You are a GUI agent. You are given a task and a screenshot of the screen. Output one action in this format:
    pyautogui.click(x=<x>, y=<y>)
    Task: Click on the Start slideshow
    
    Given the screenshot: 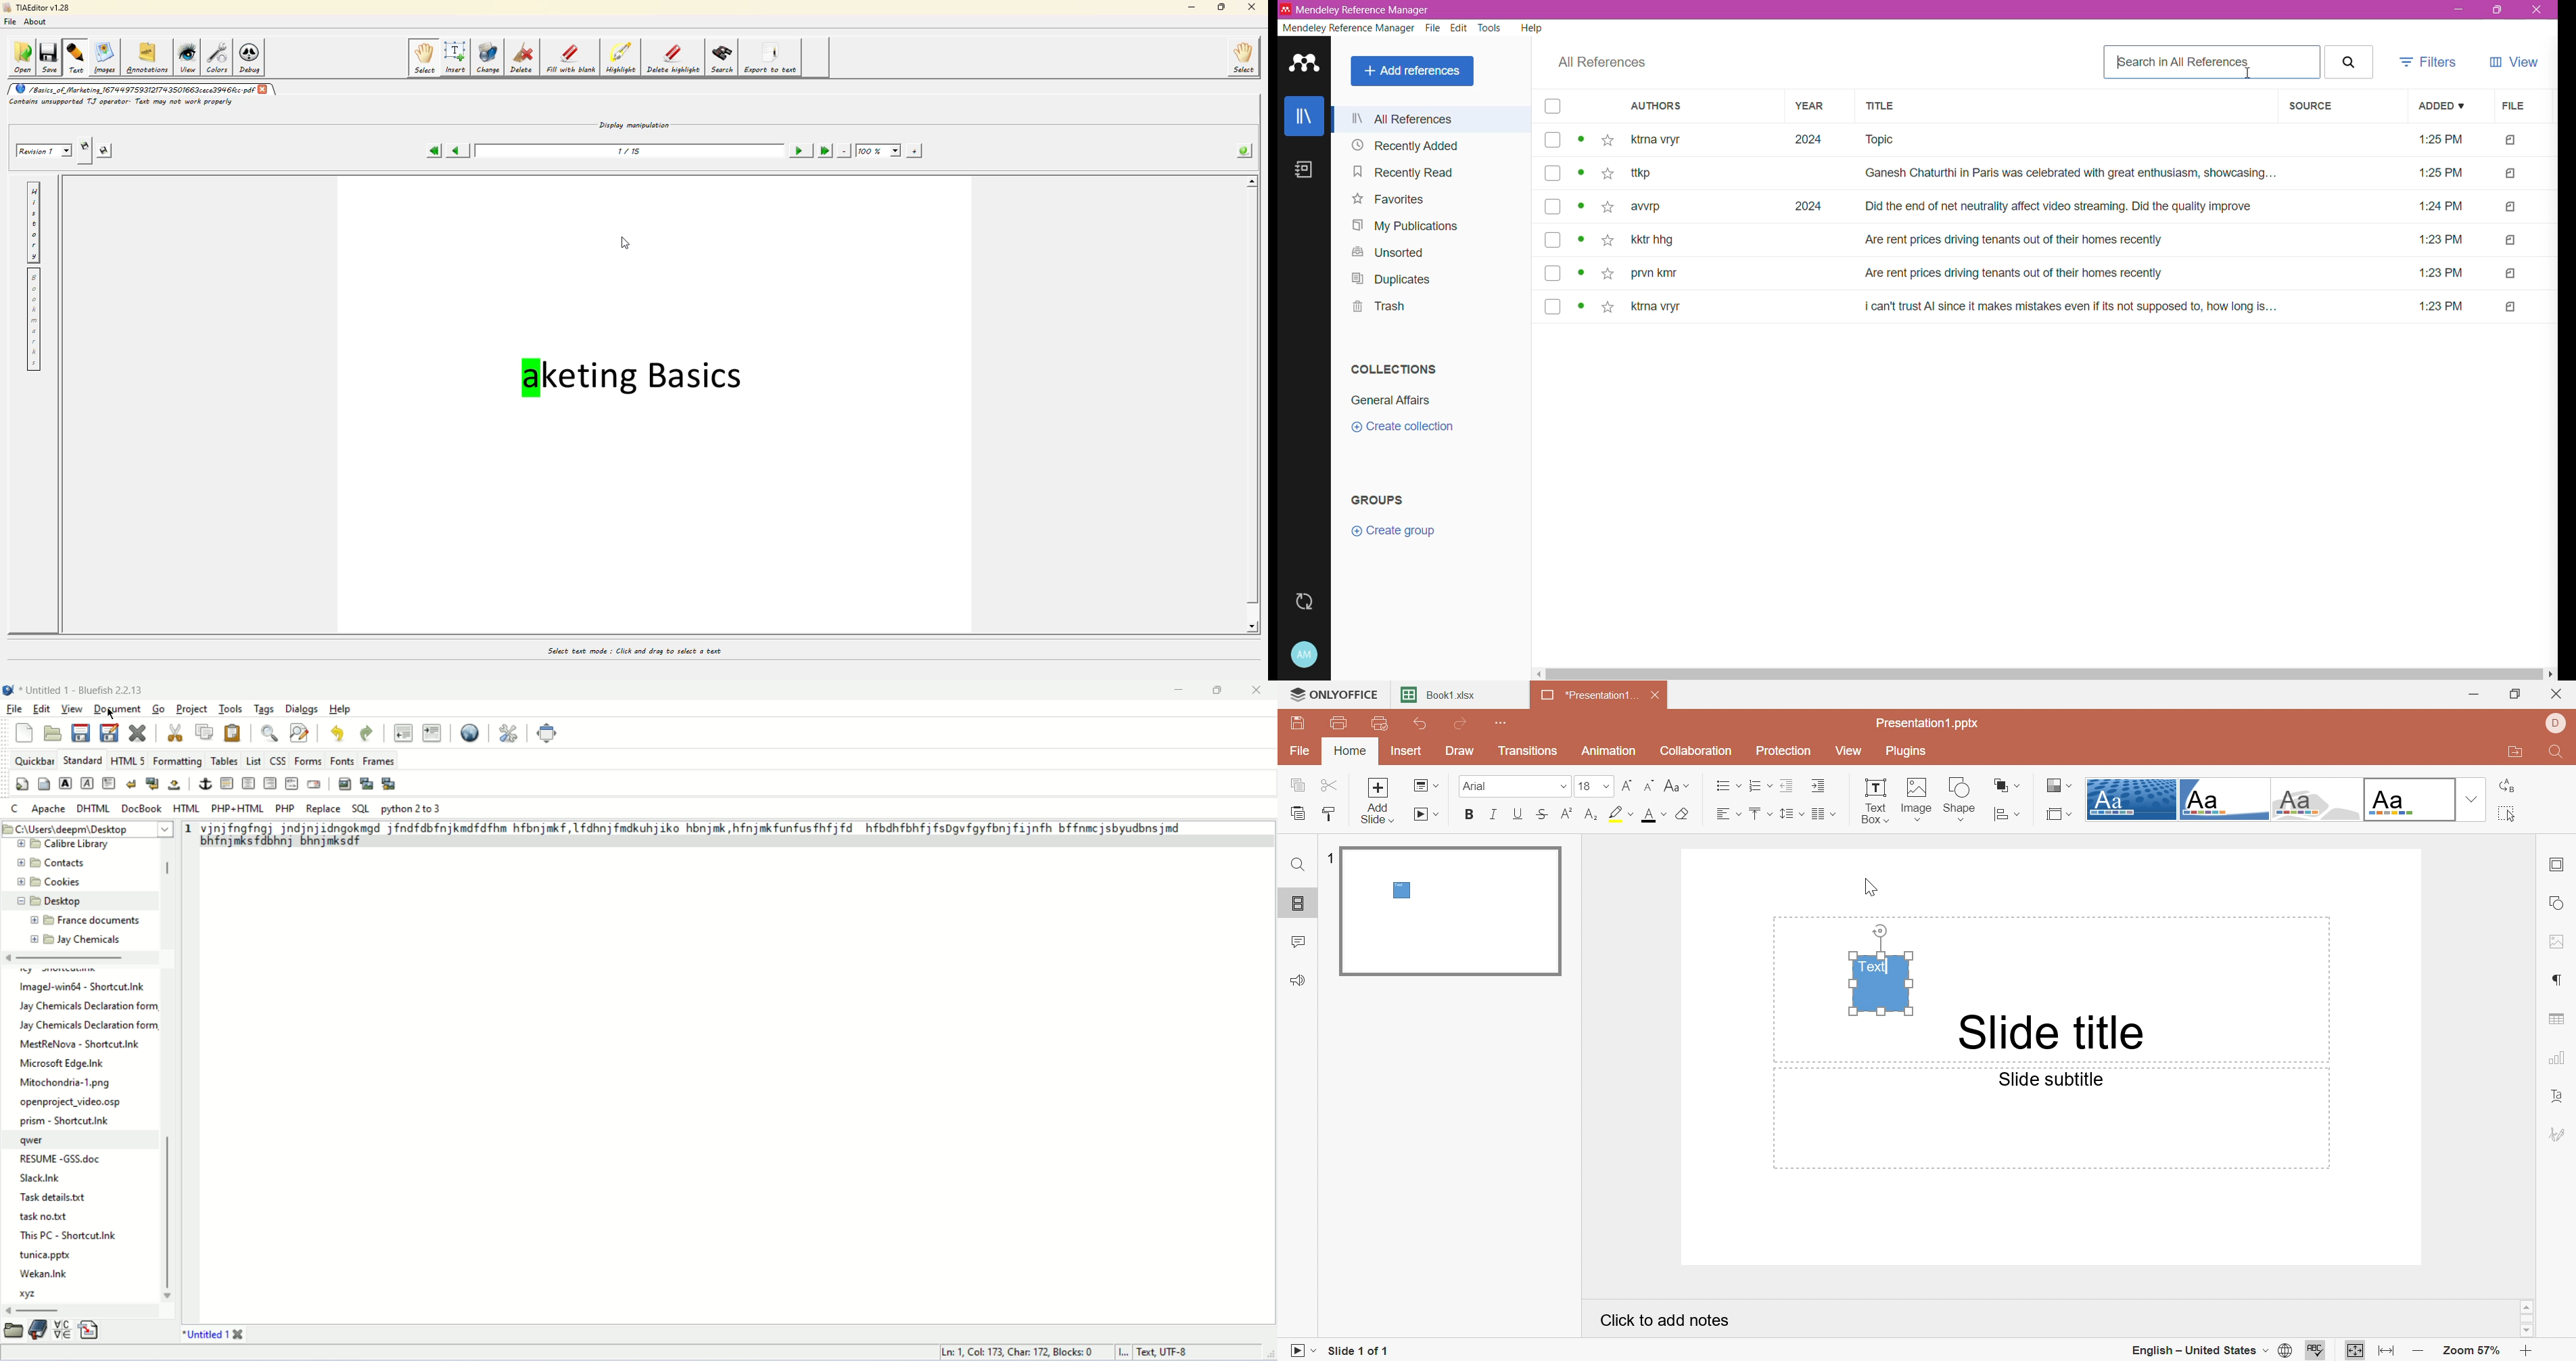 What is the action you would take?
    pyautogui.click(x=1427, y=814)
    